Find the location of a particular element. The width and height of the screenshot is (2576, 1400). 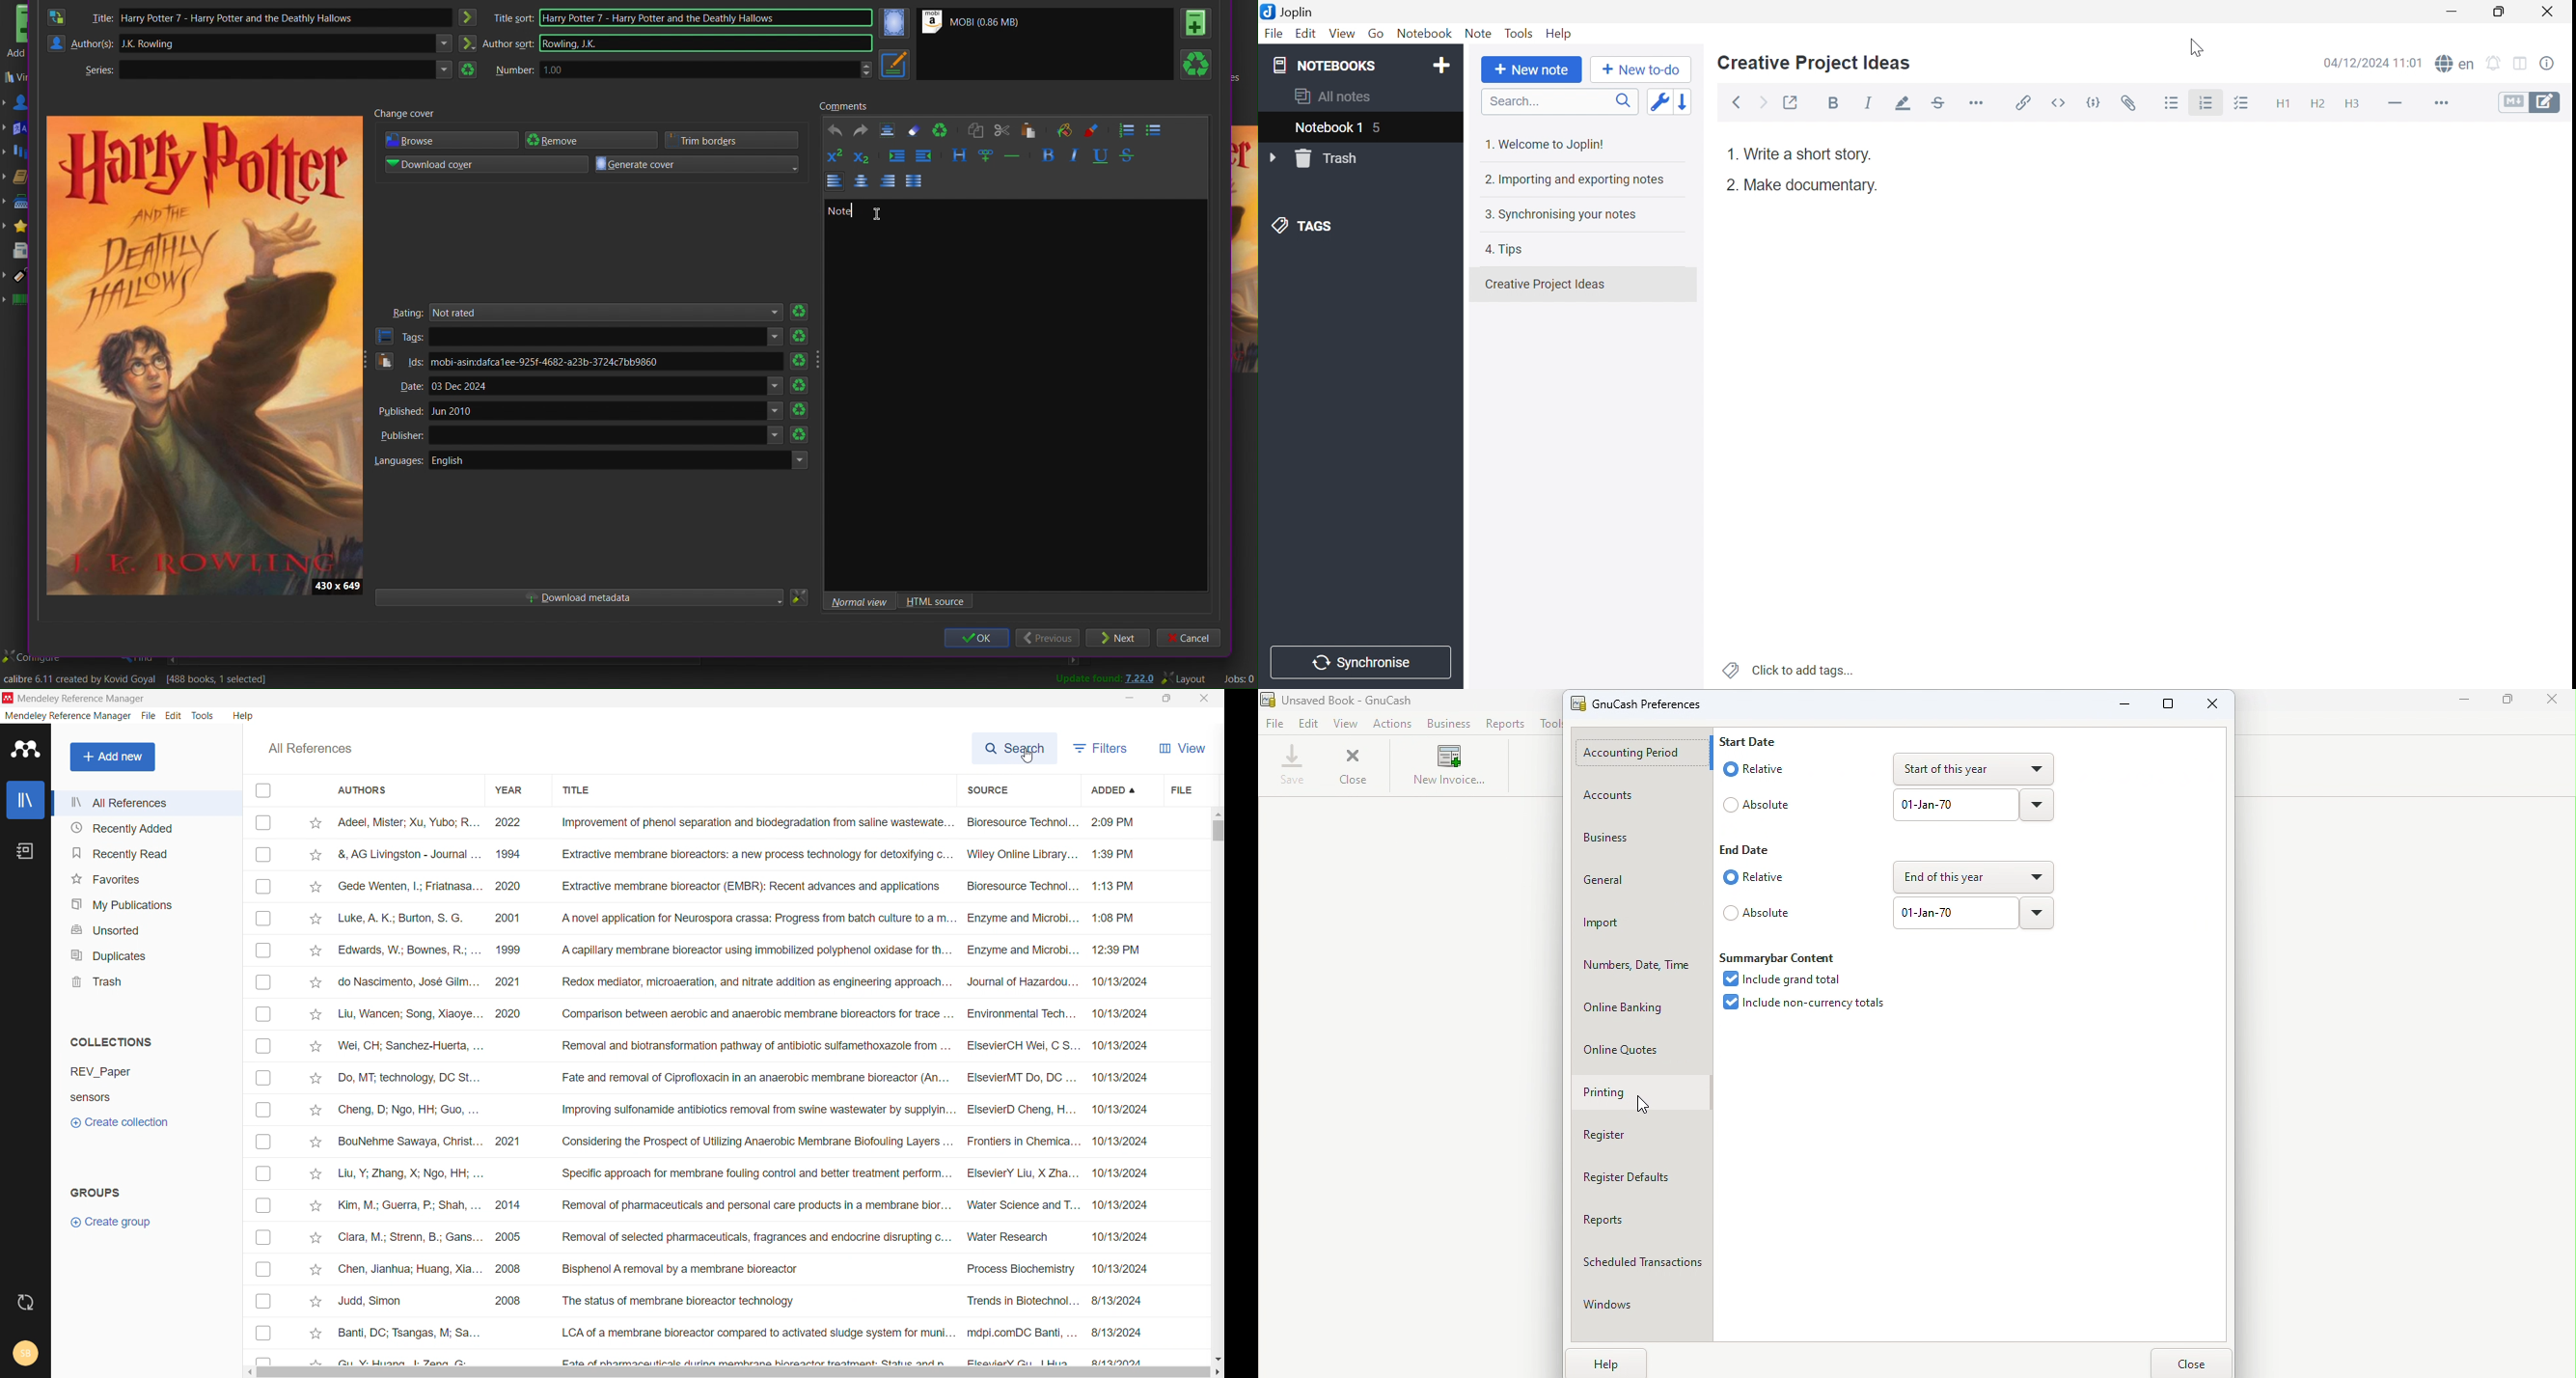

Toggle external editing is located at coordinates (1789, 103).